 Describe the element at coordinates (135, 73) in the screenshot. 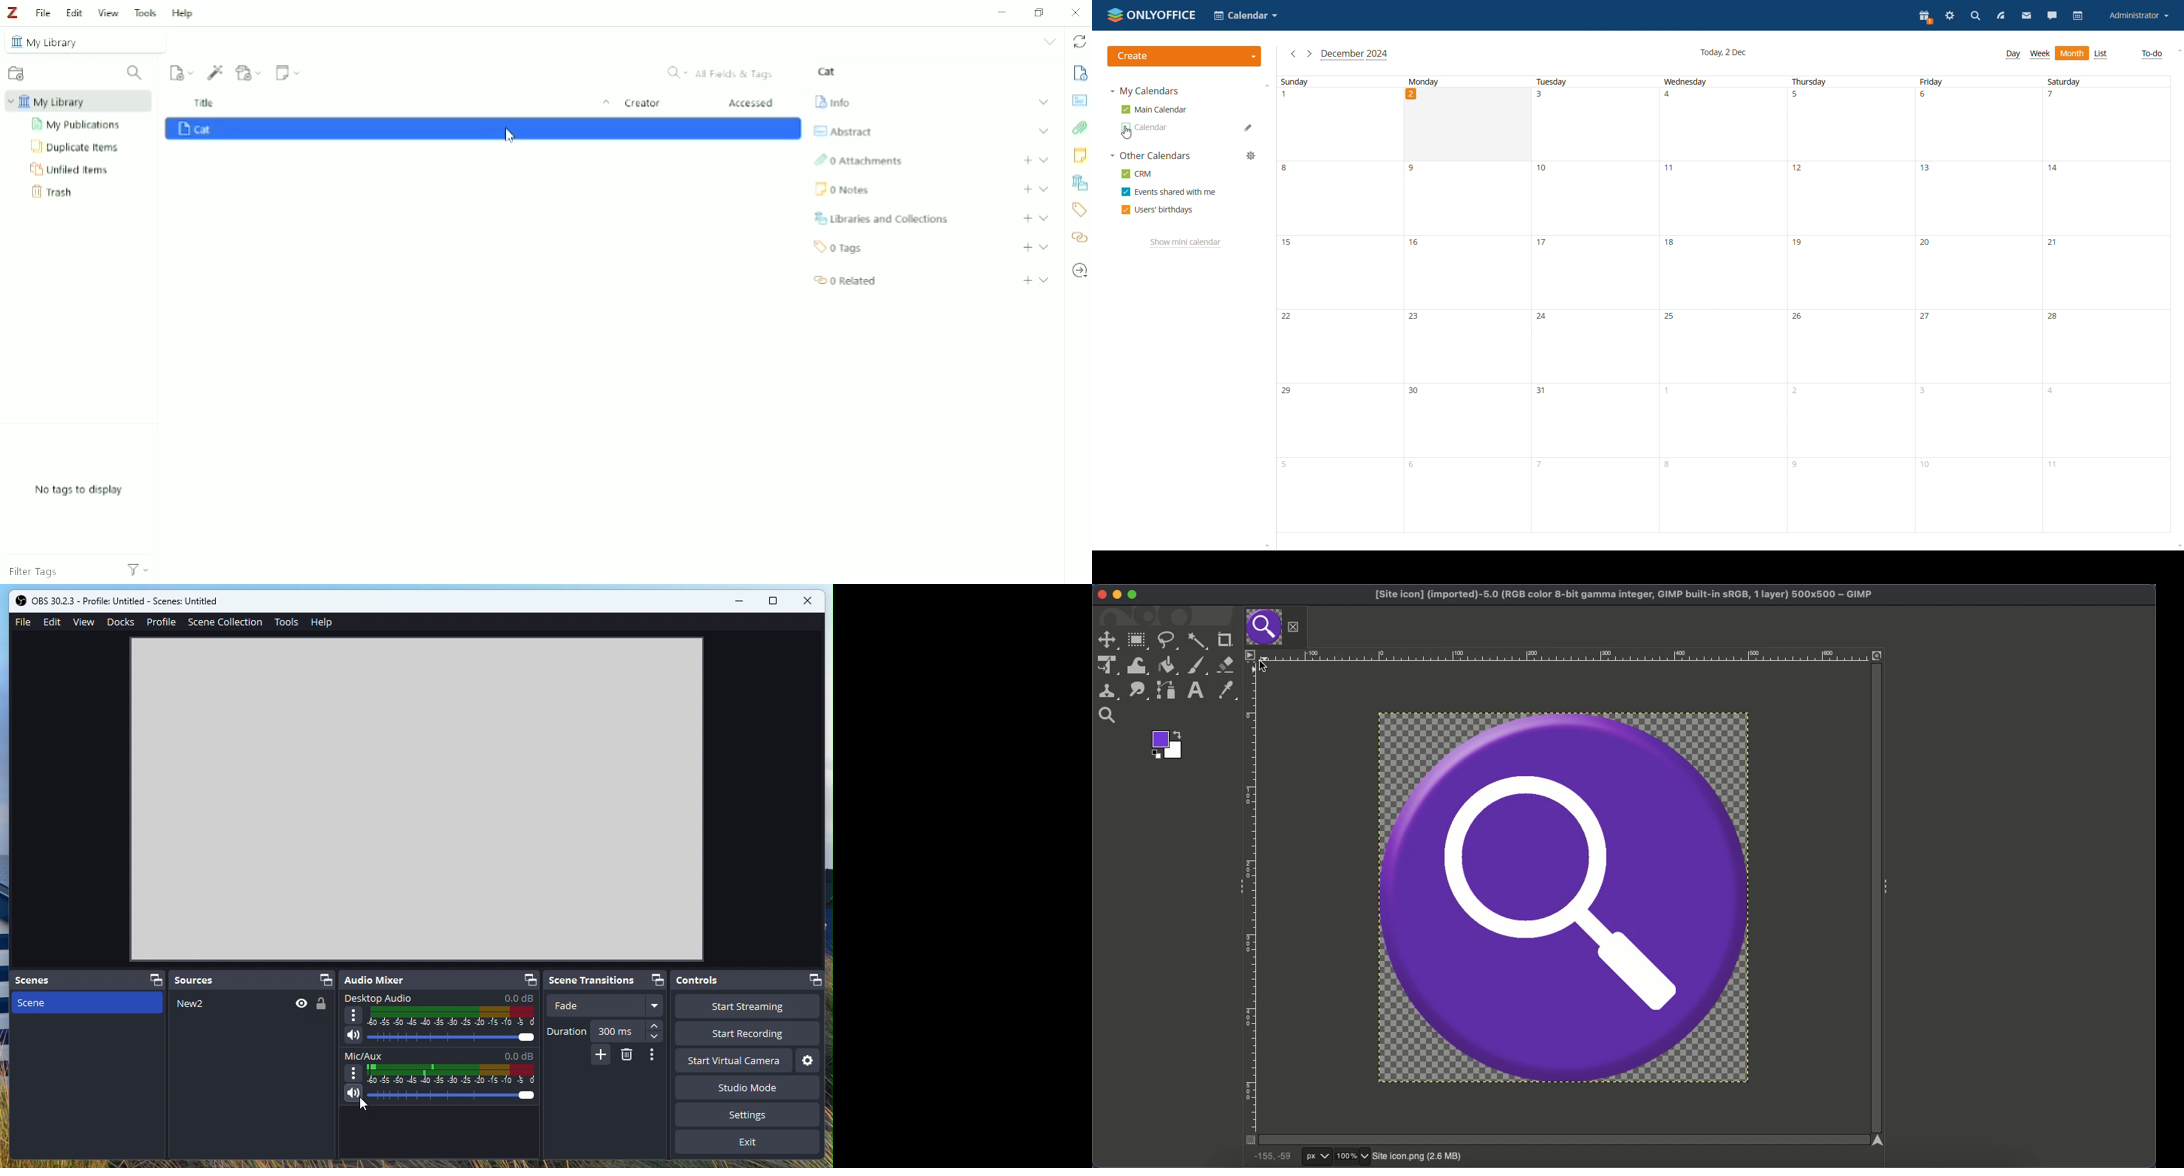

I see `Filter Collections` at that location.